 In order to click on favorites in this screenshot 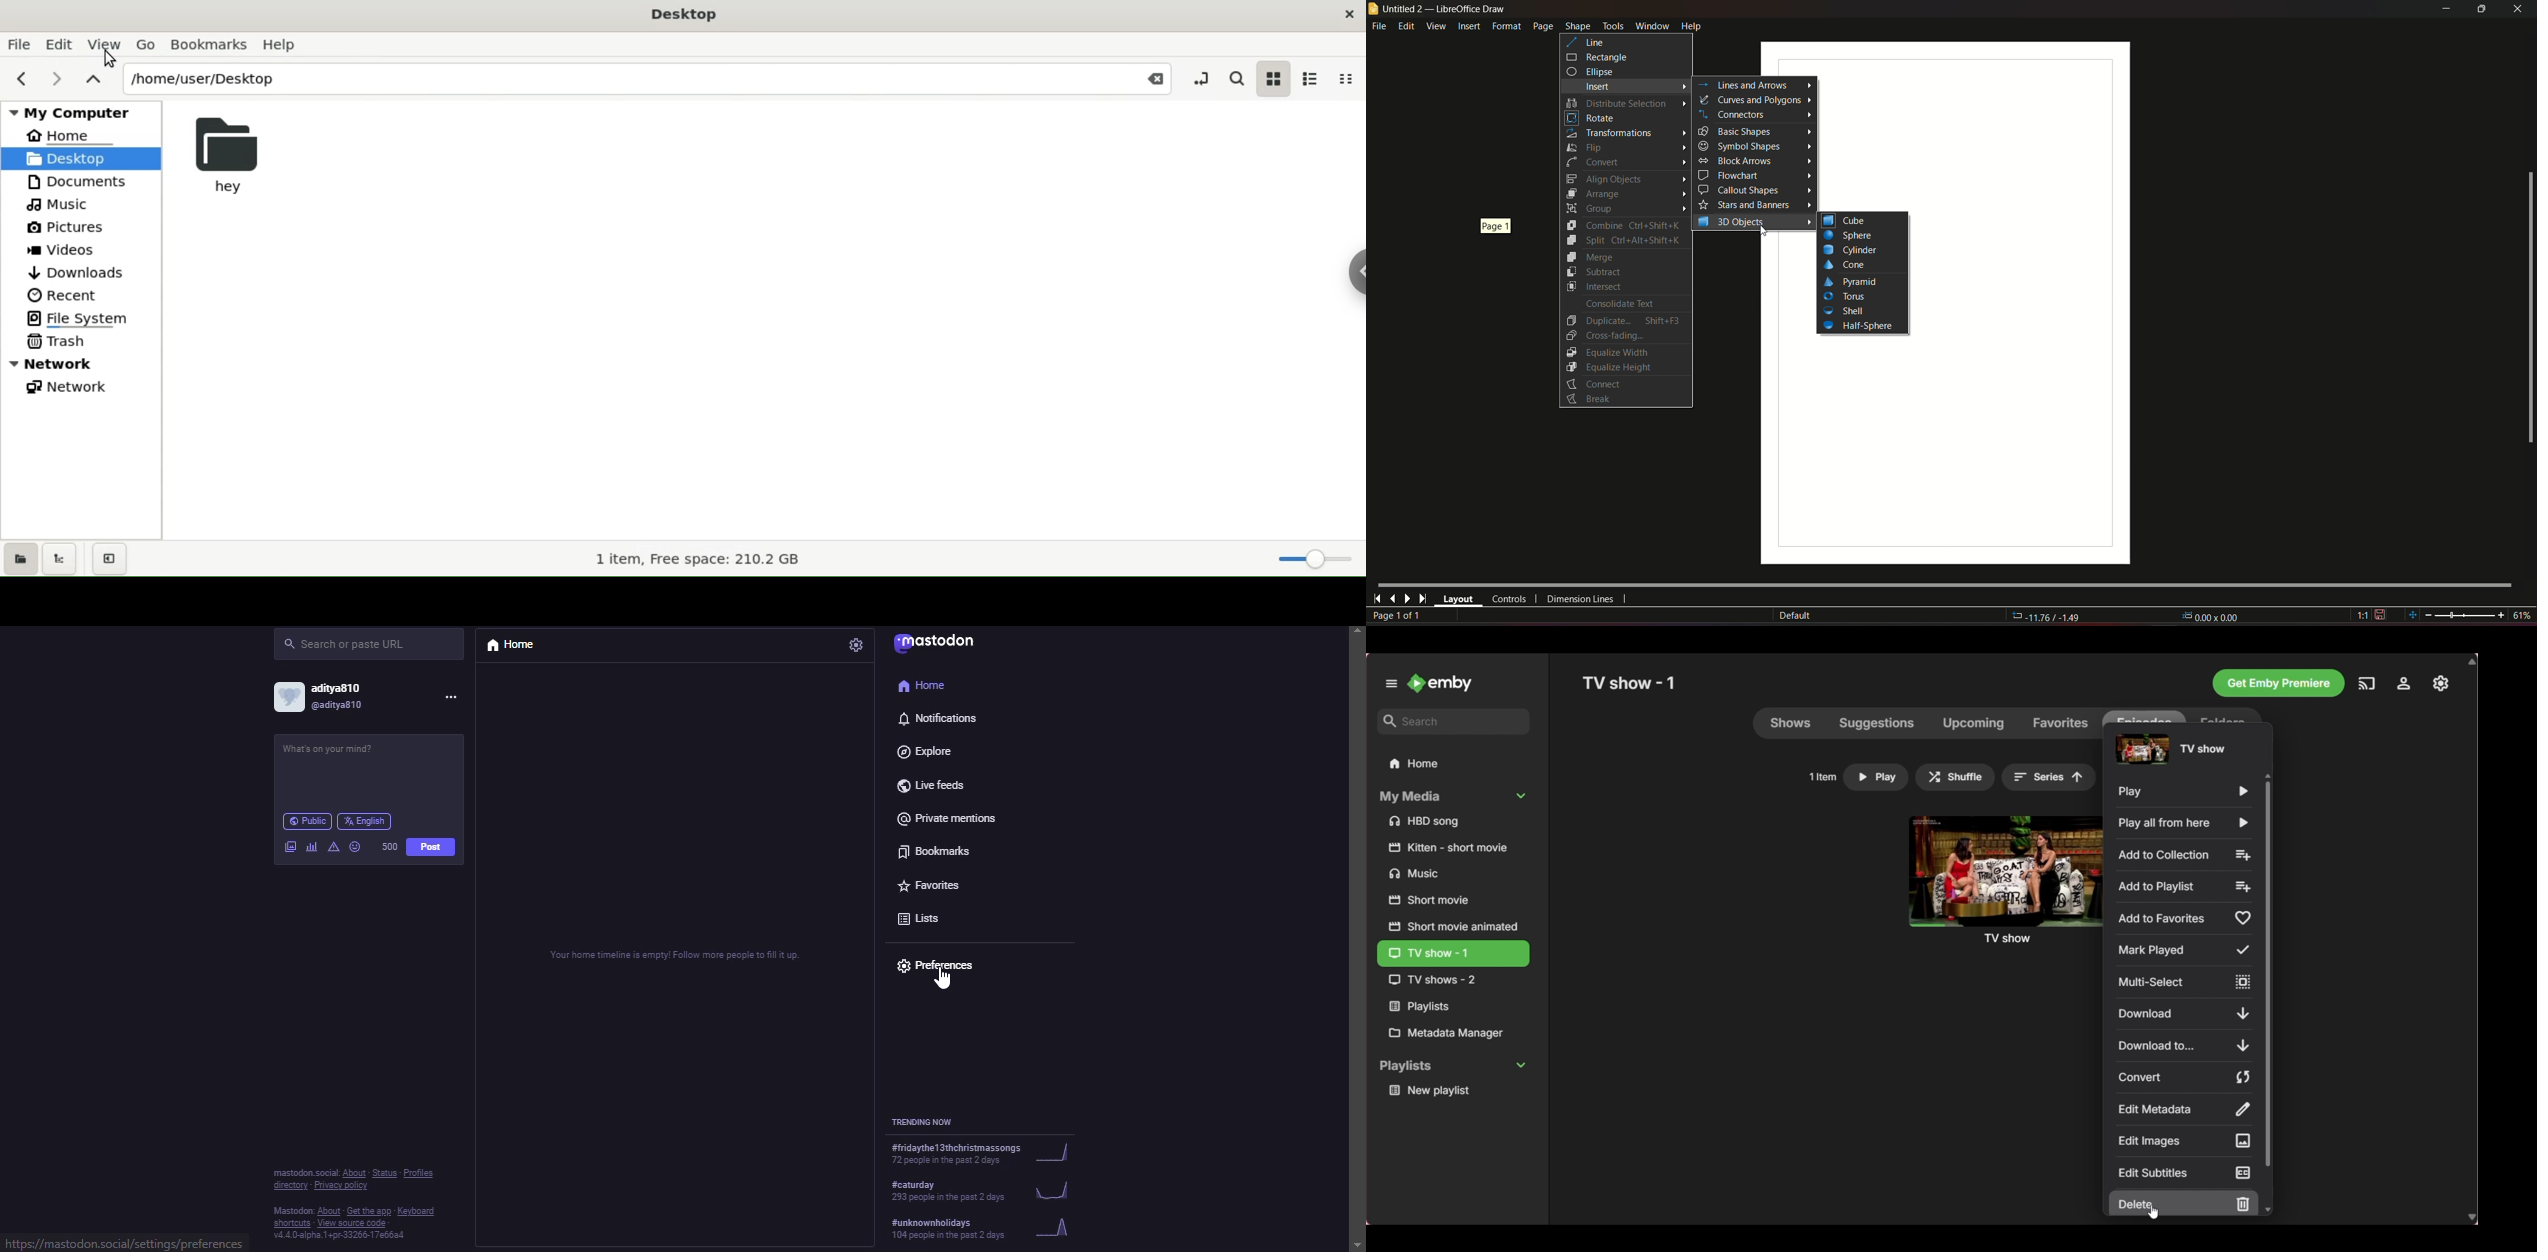, I will do `click(933, 881)`.